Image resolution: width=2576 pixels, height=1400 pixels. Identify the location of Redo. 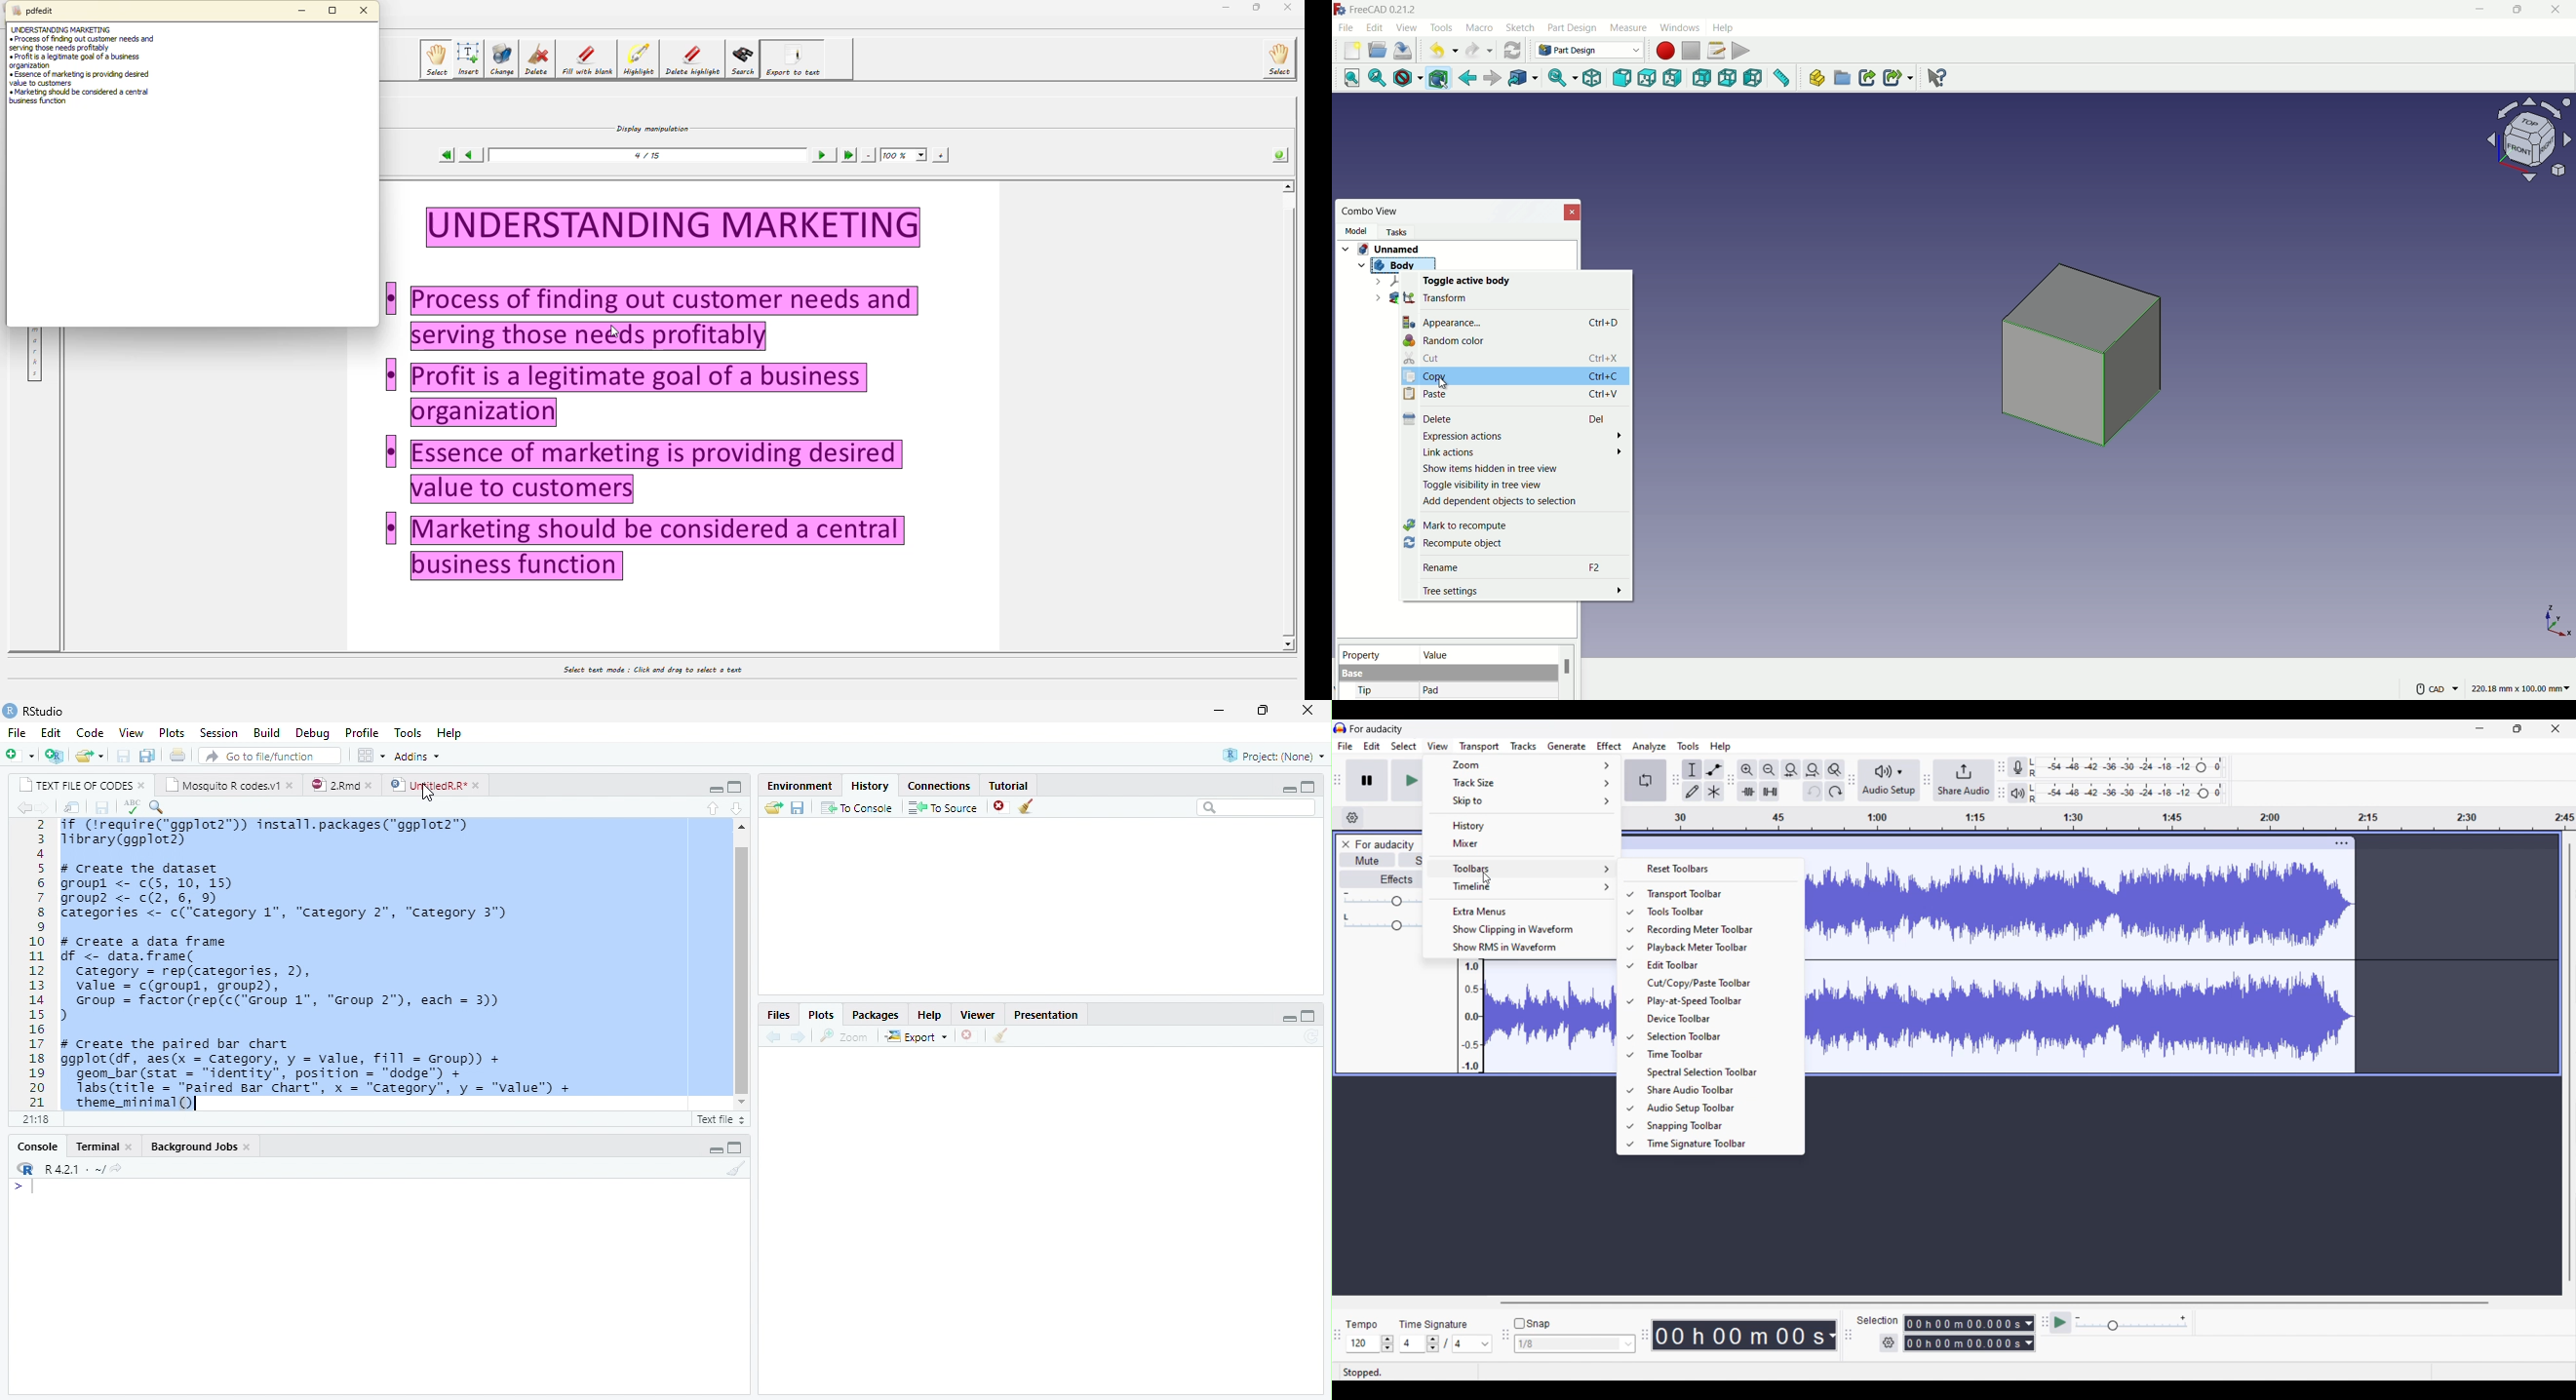
(1836, 791).